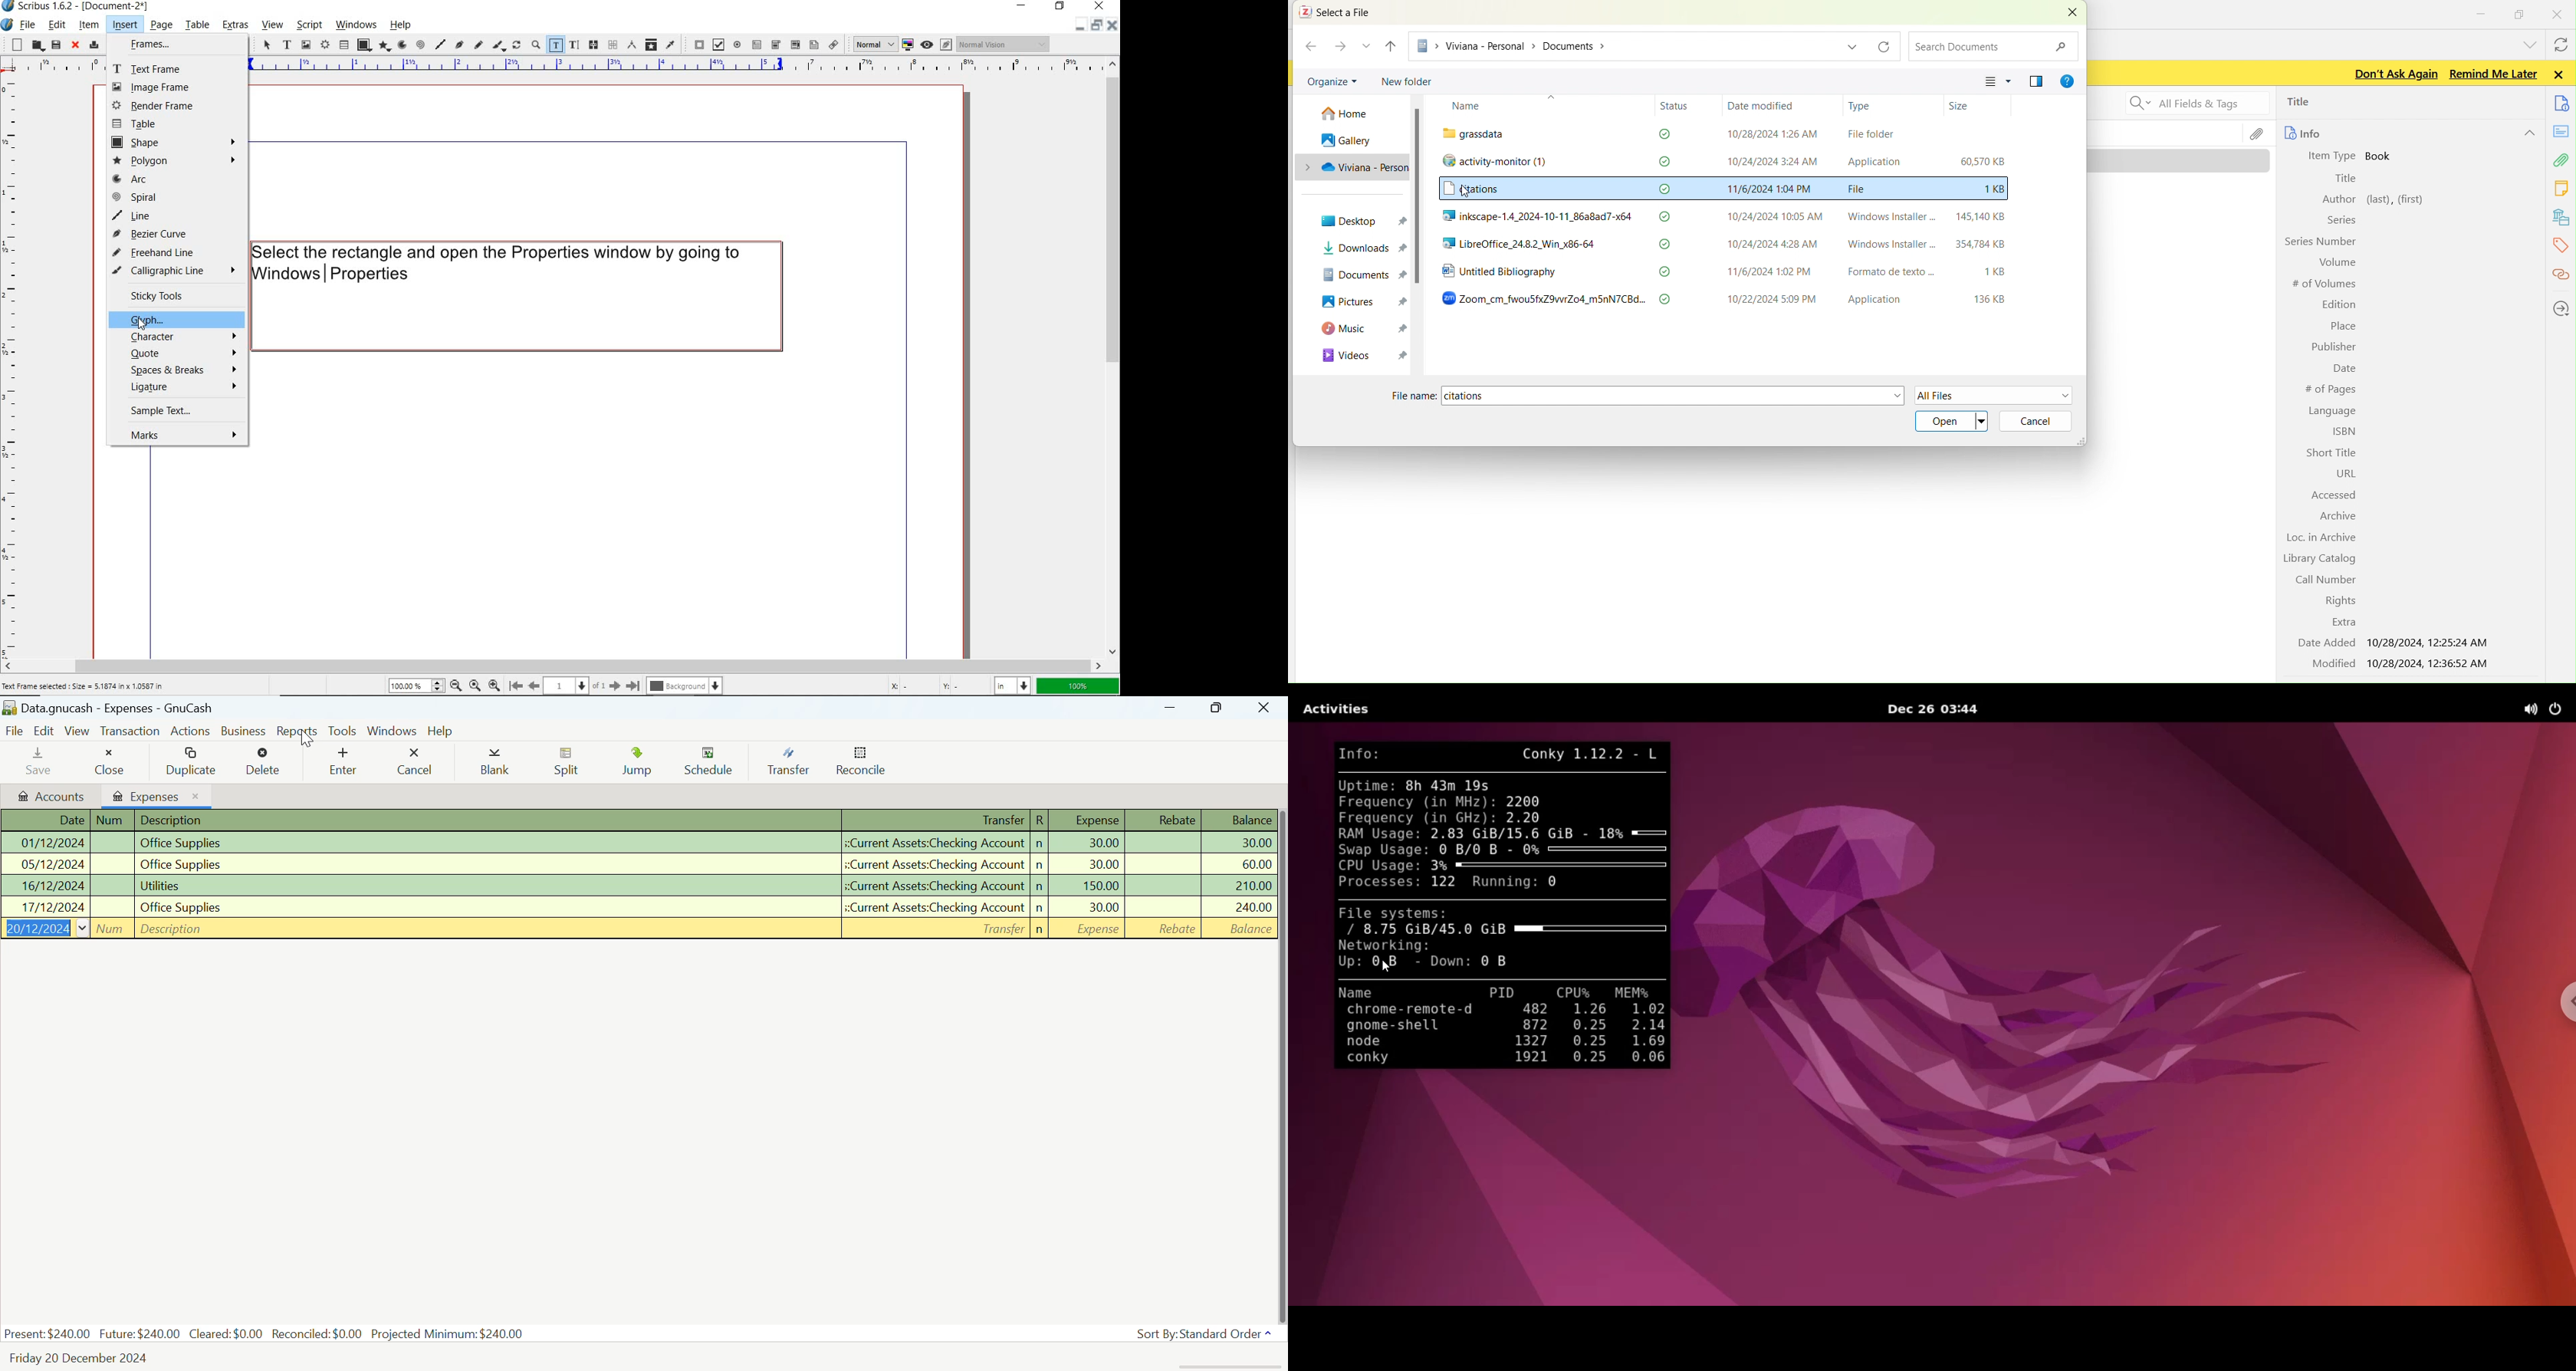 The image size is (2576, 1372). I want to click on MUSIC, so click(1352, 327).